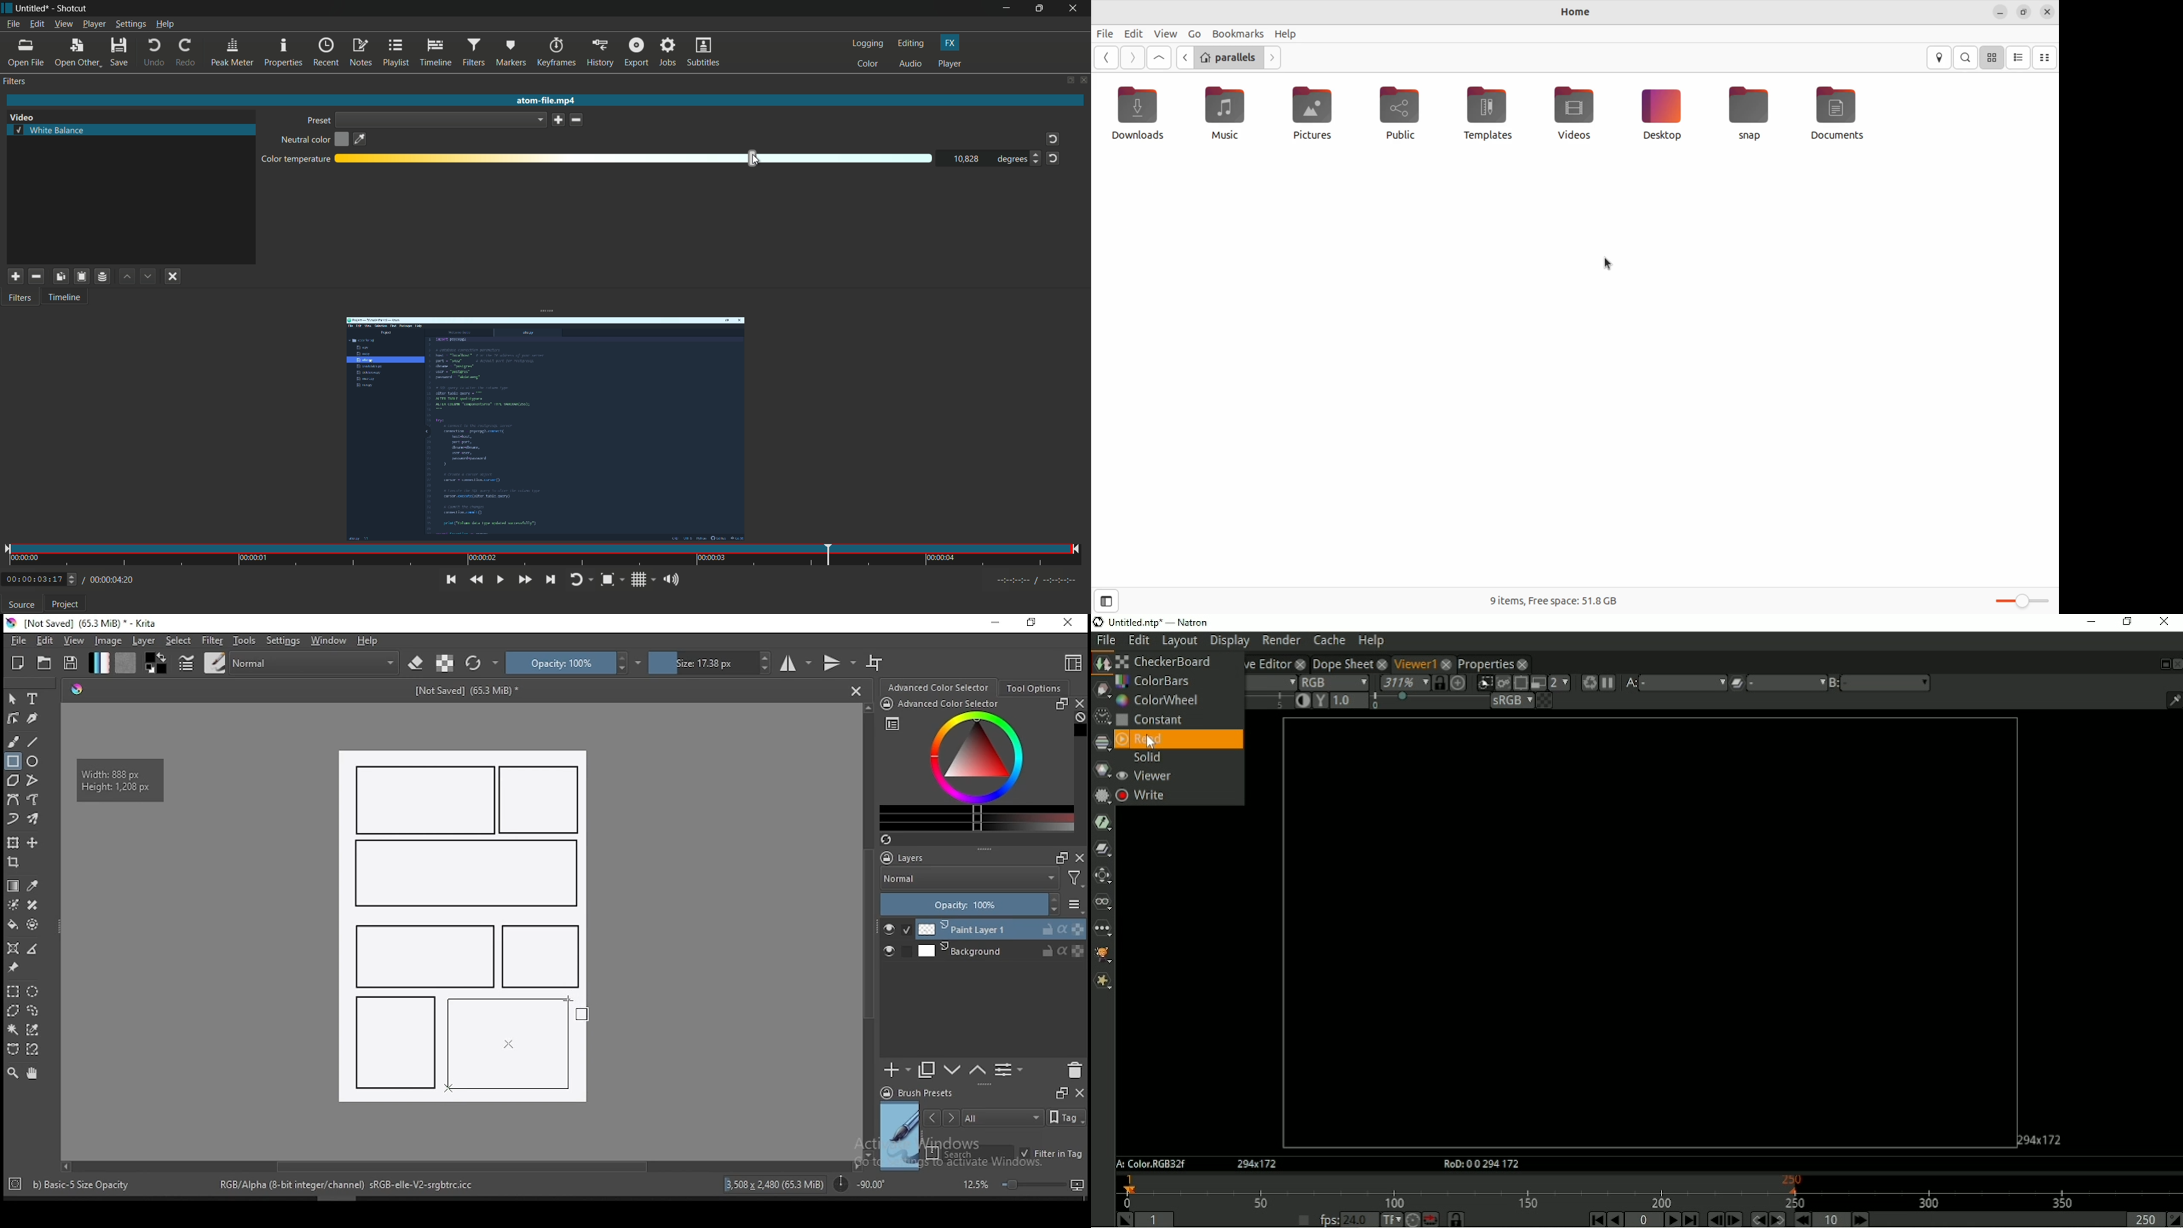 The height and width of the screenshot is (1232, 2184). Describe the element at coordinates (898, 1069) in the screenshot. I see `new layer` at that location.